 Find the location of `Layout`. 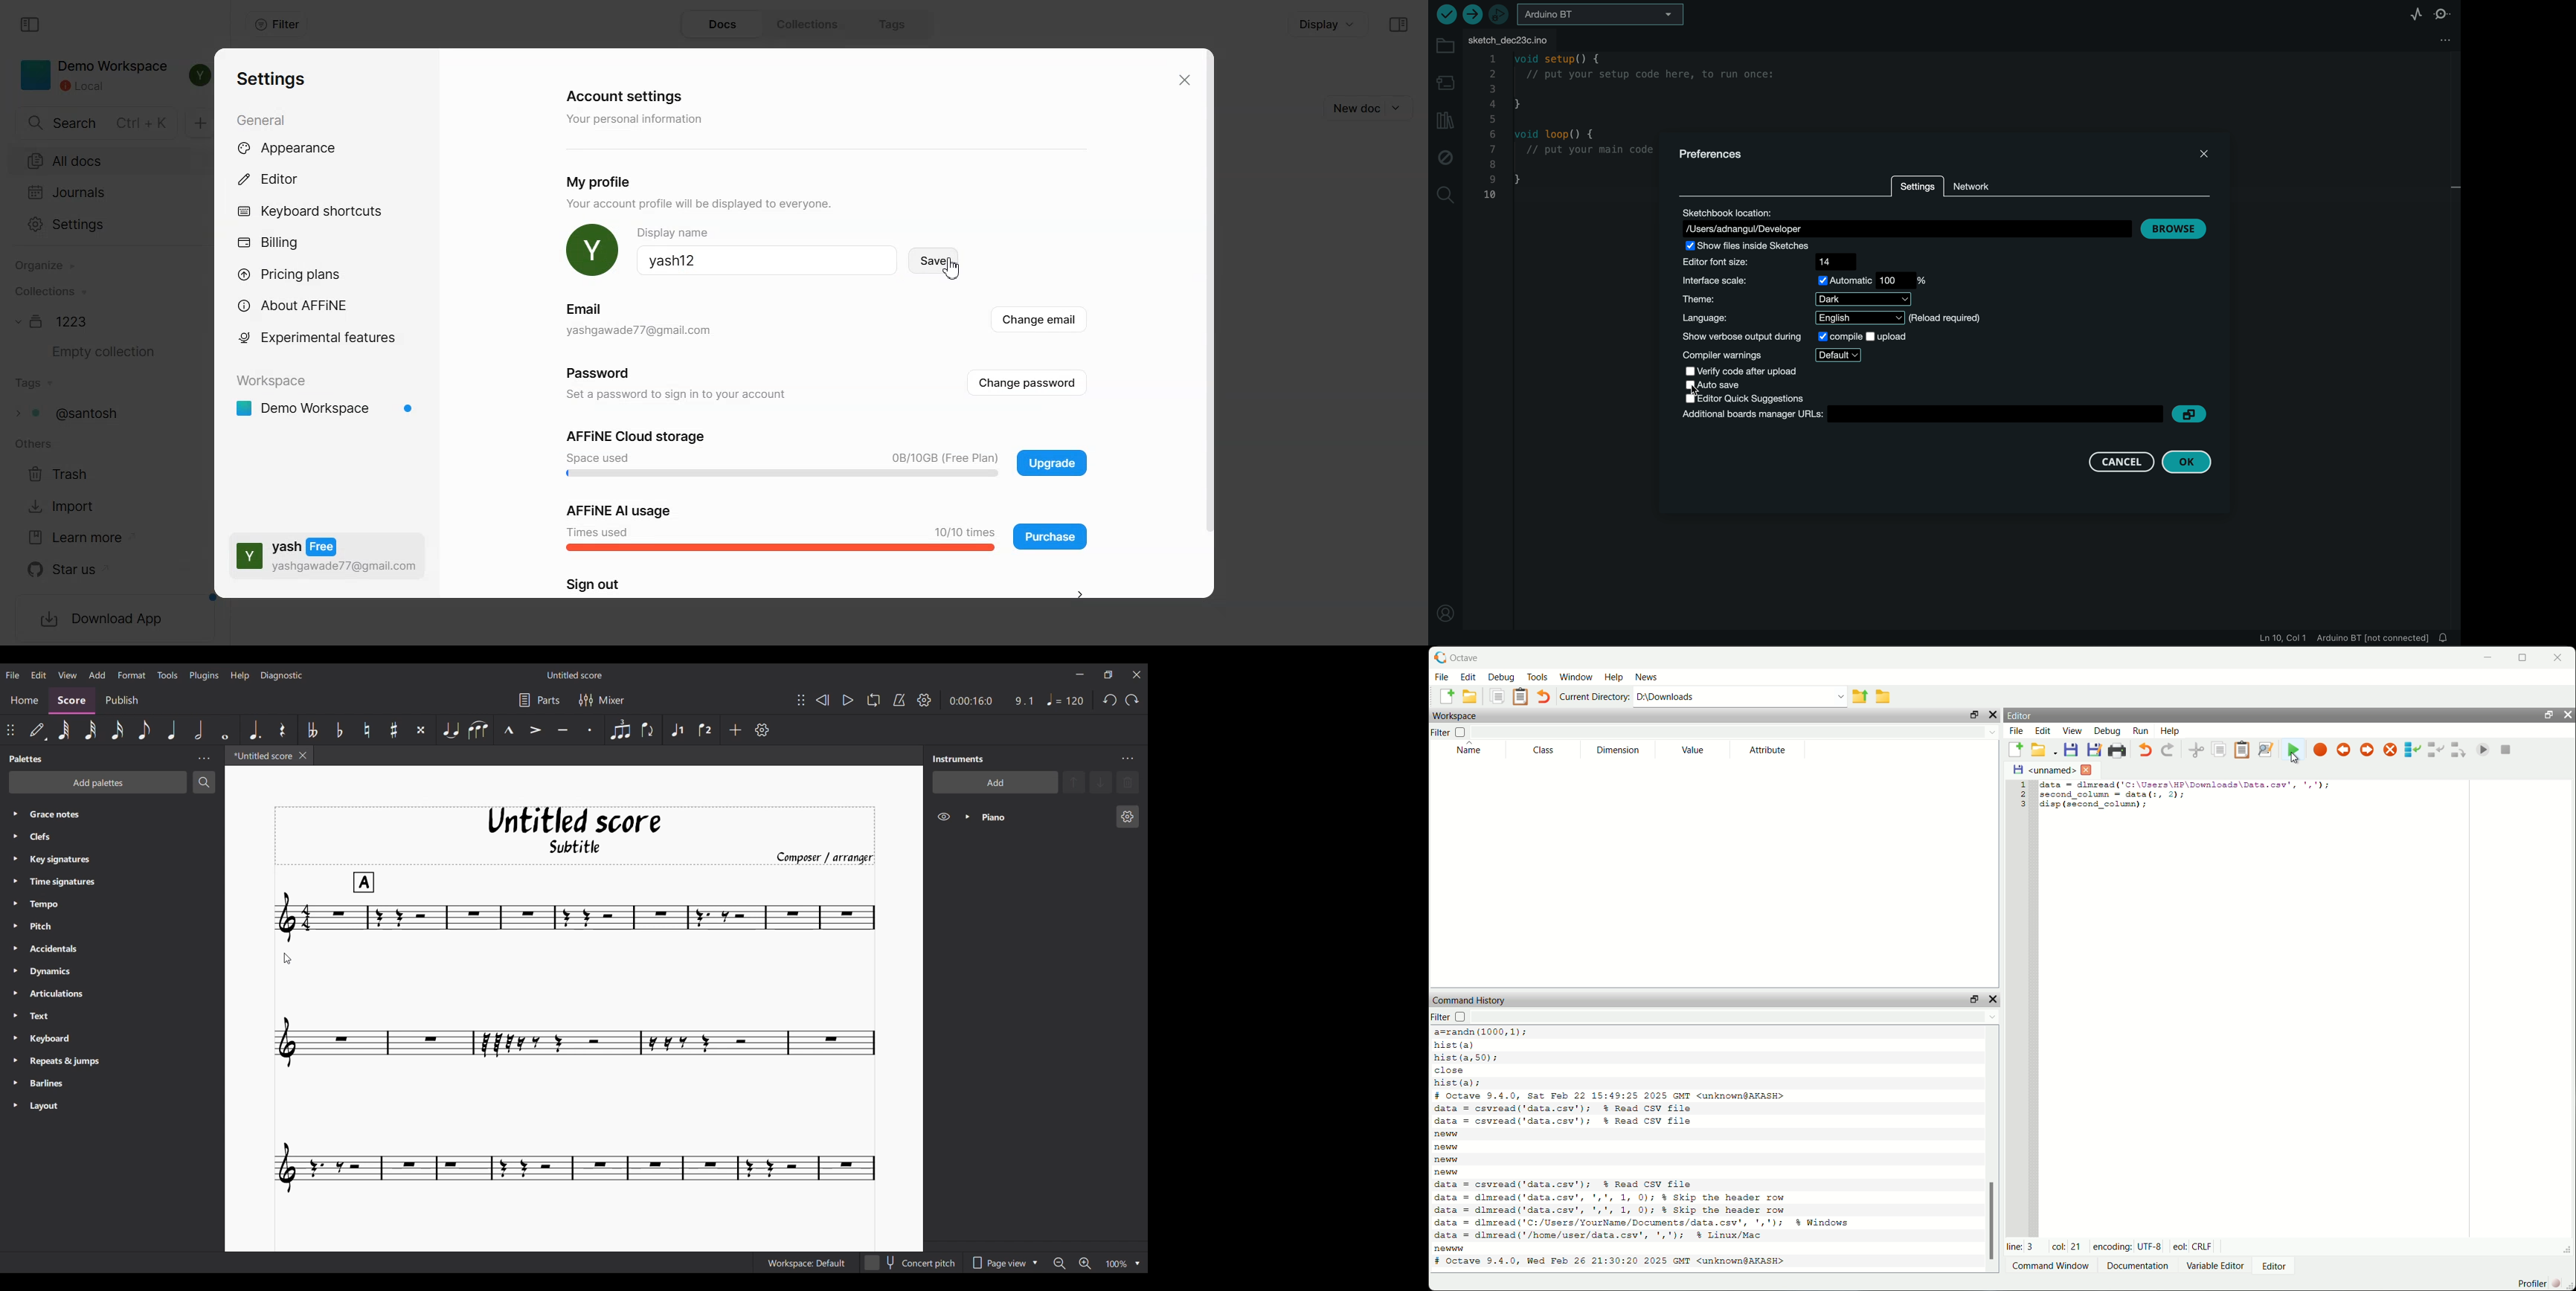

Layout is located at coordinates (62, 1107).